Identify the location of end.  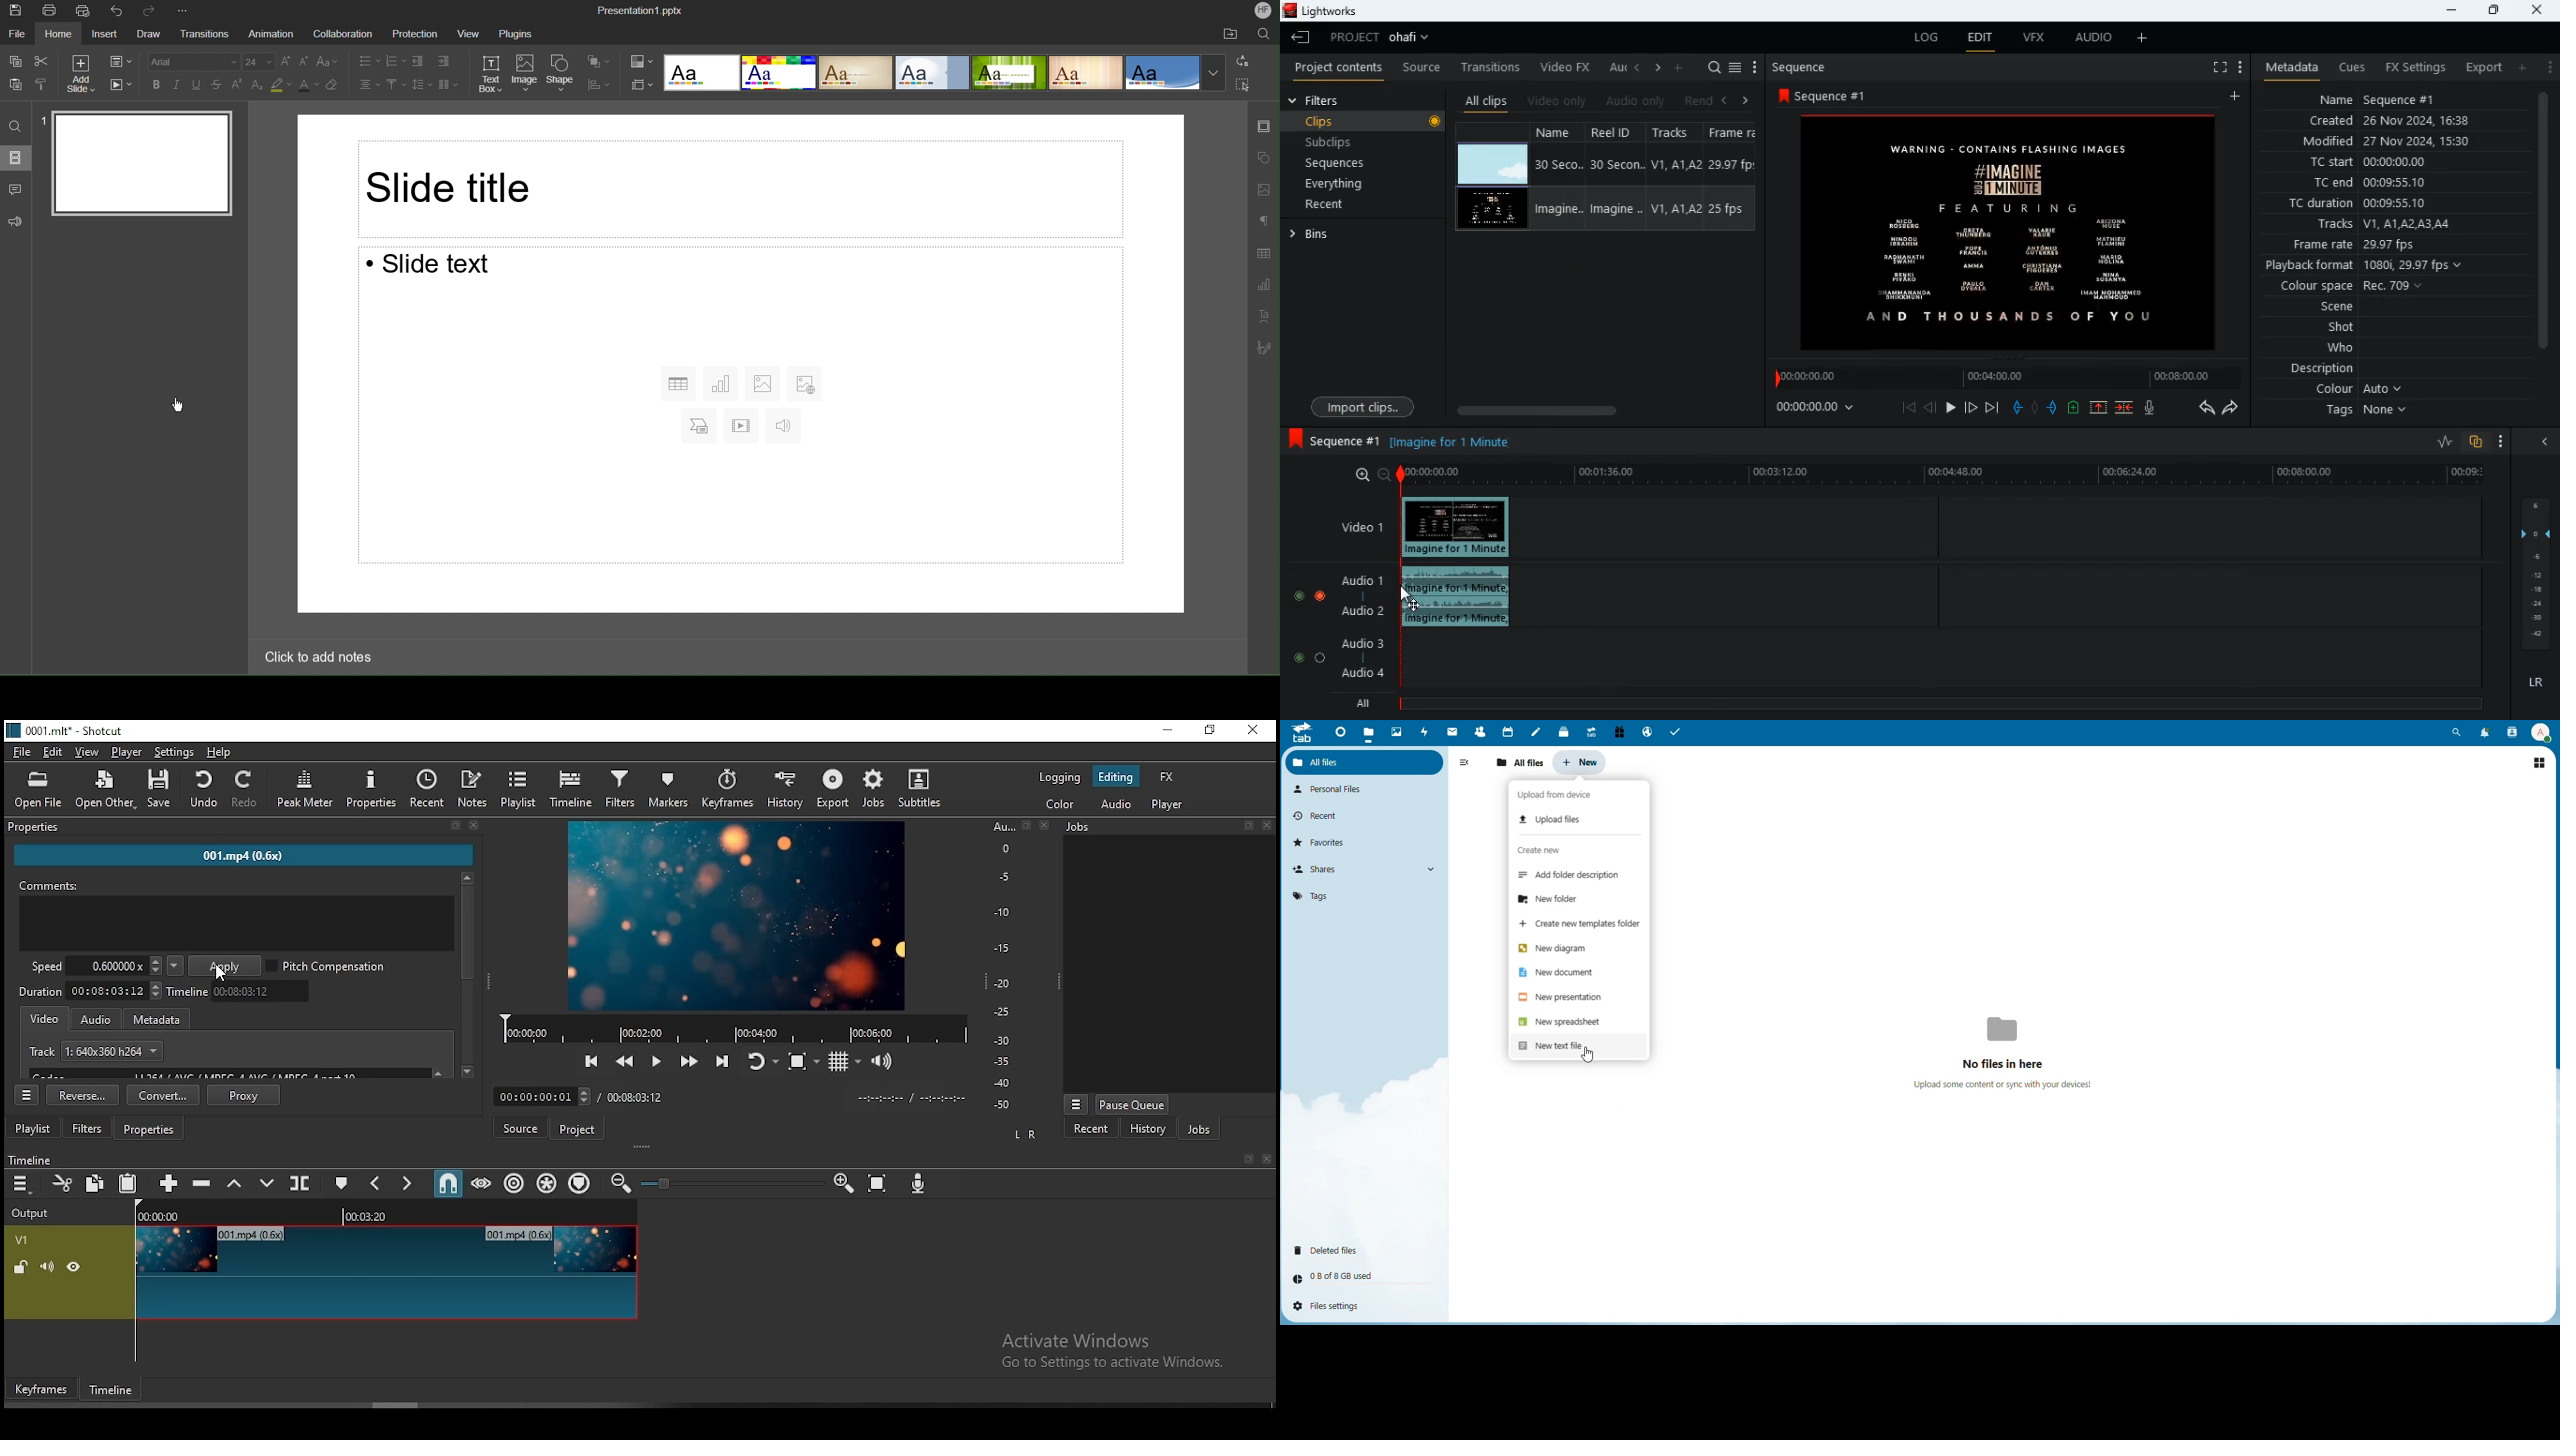
(1994, 409).